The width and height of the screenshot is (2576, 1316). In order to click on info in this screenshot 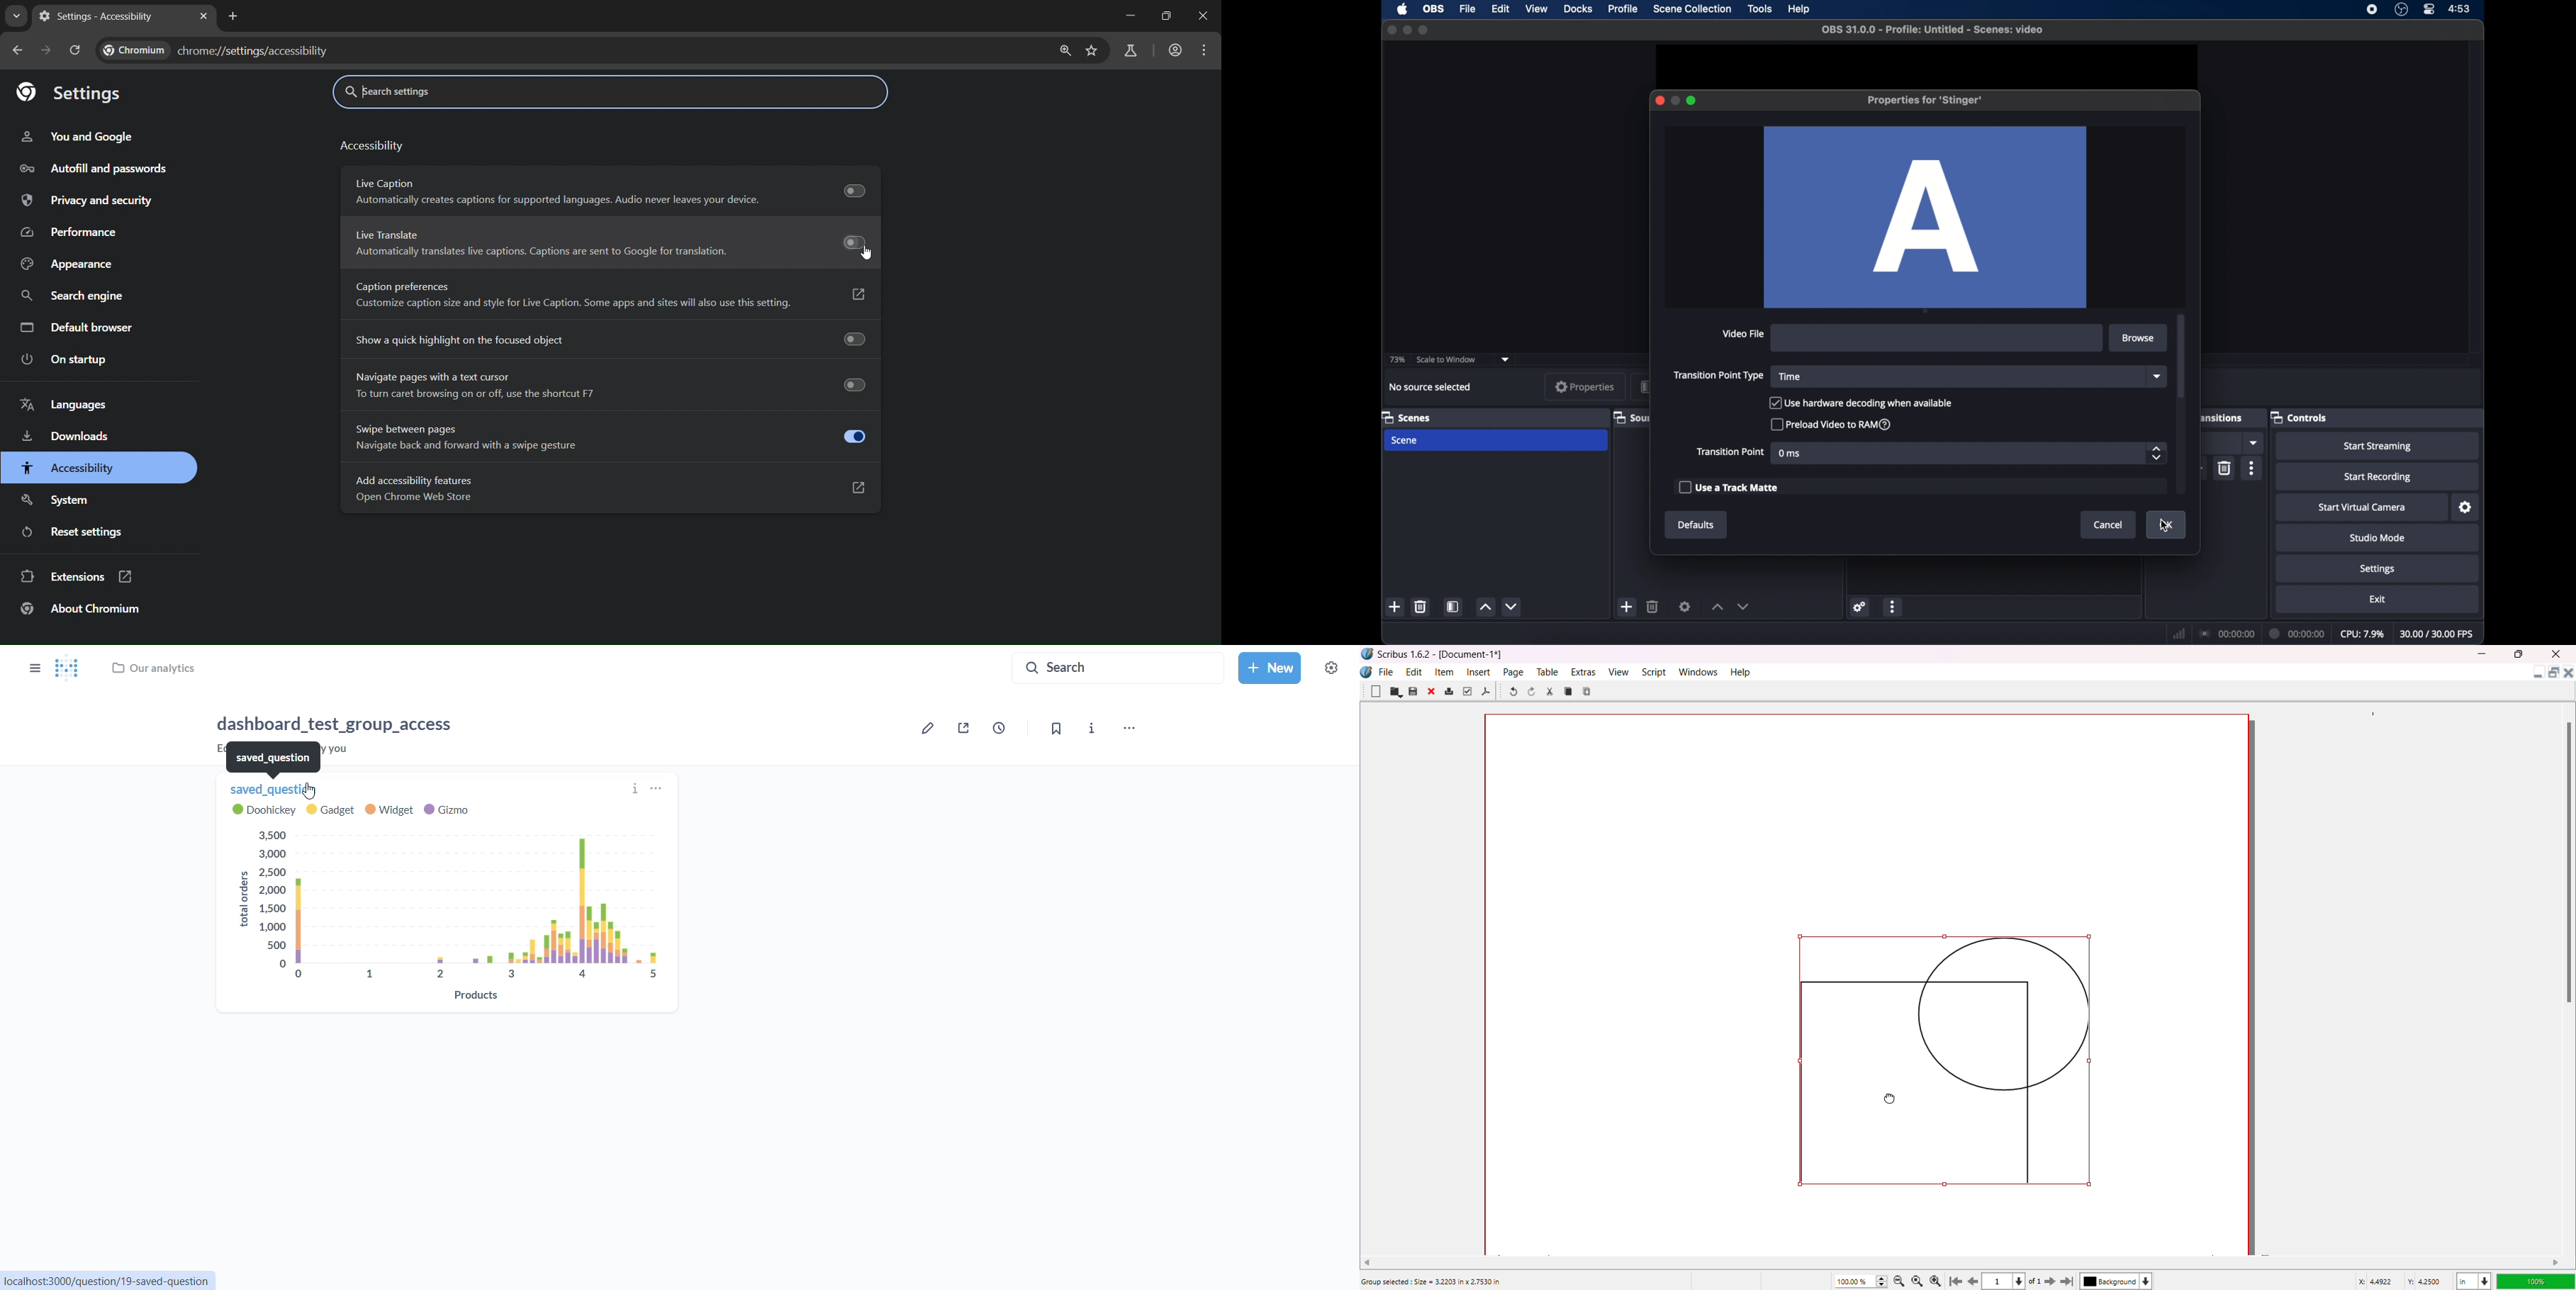, I will do `click(1092, 728)`.